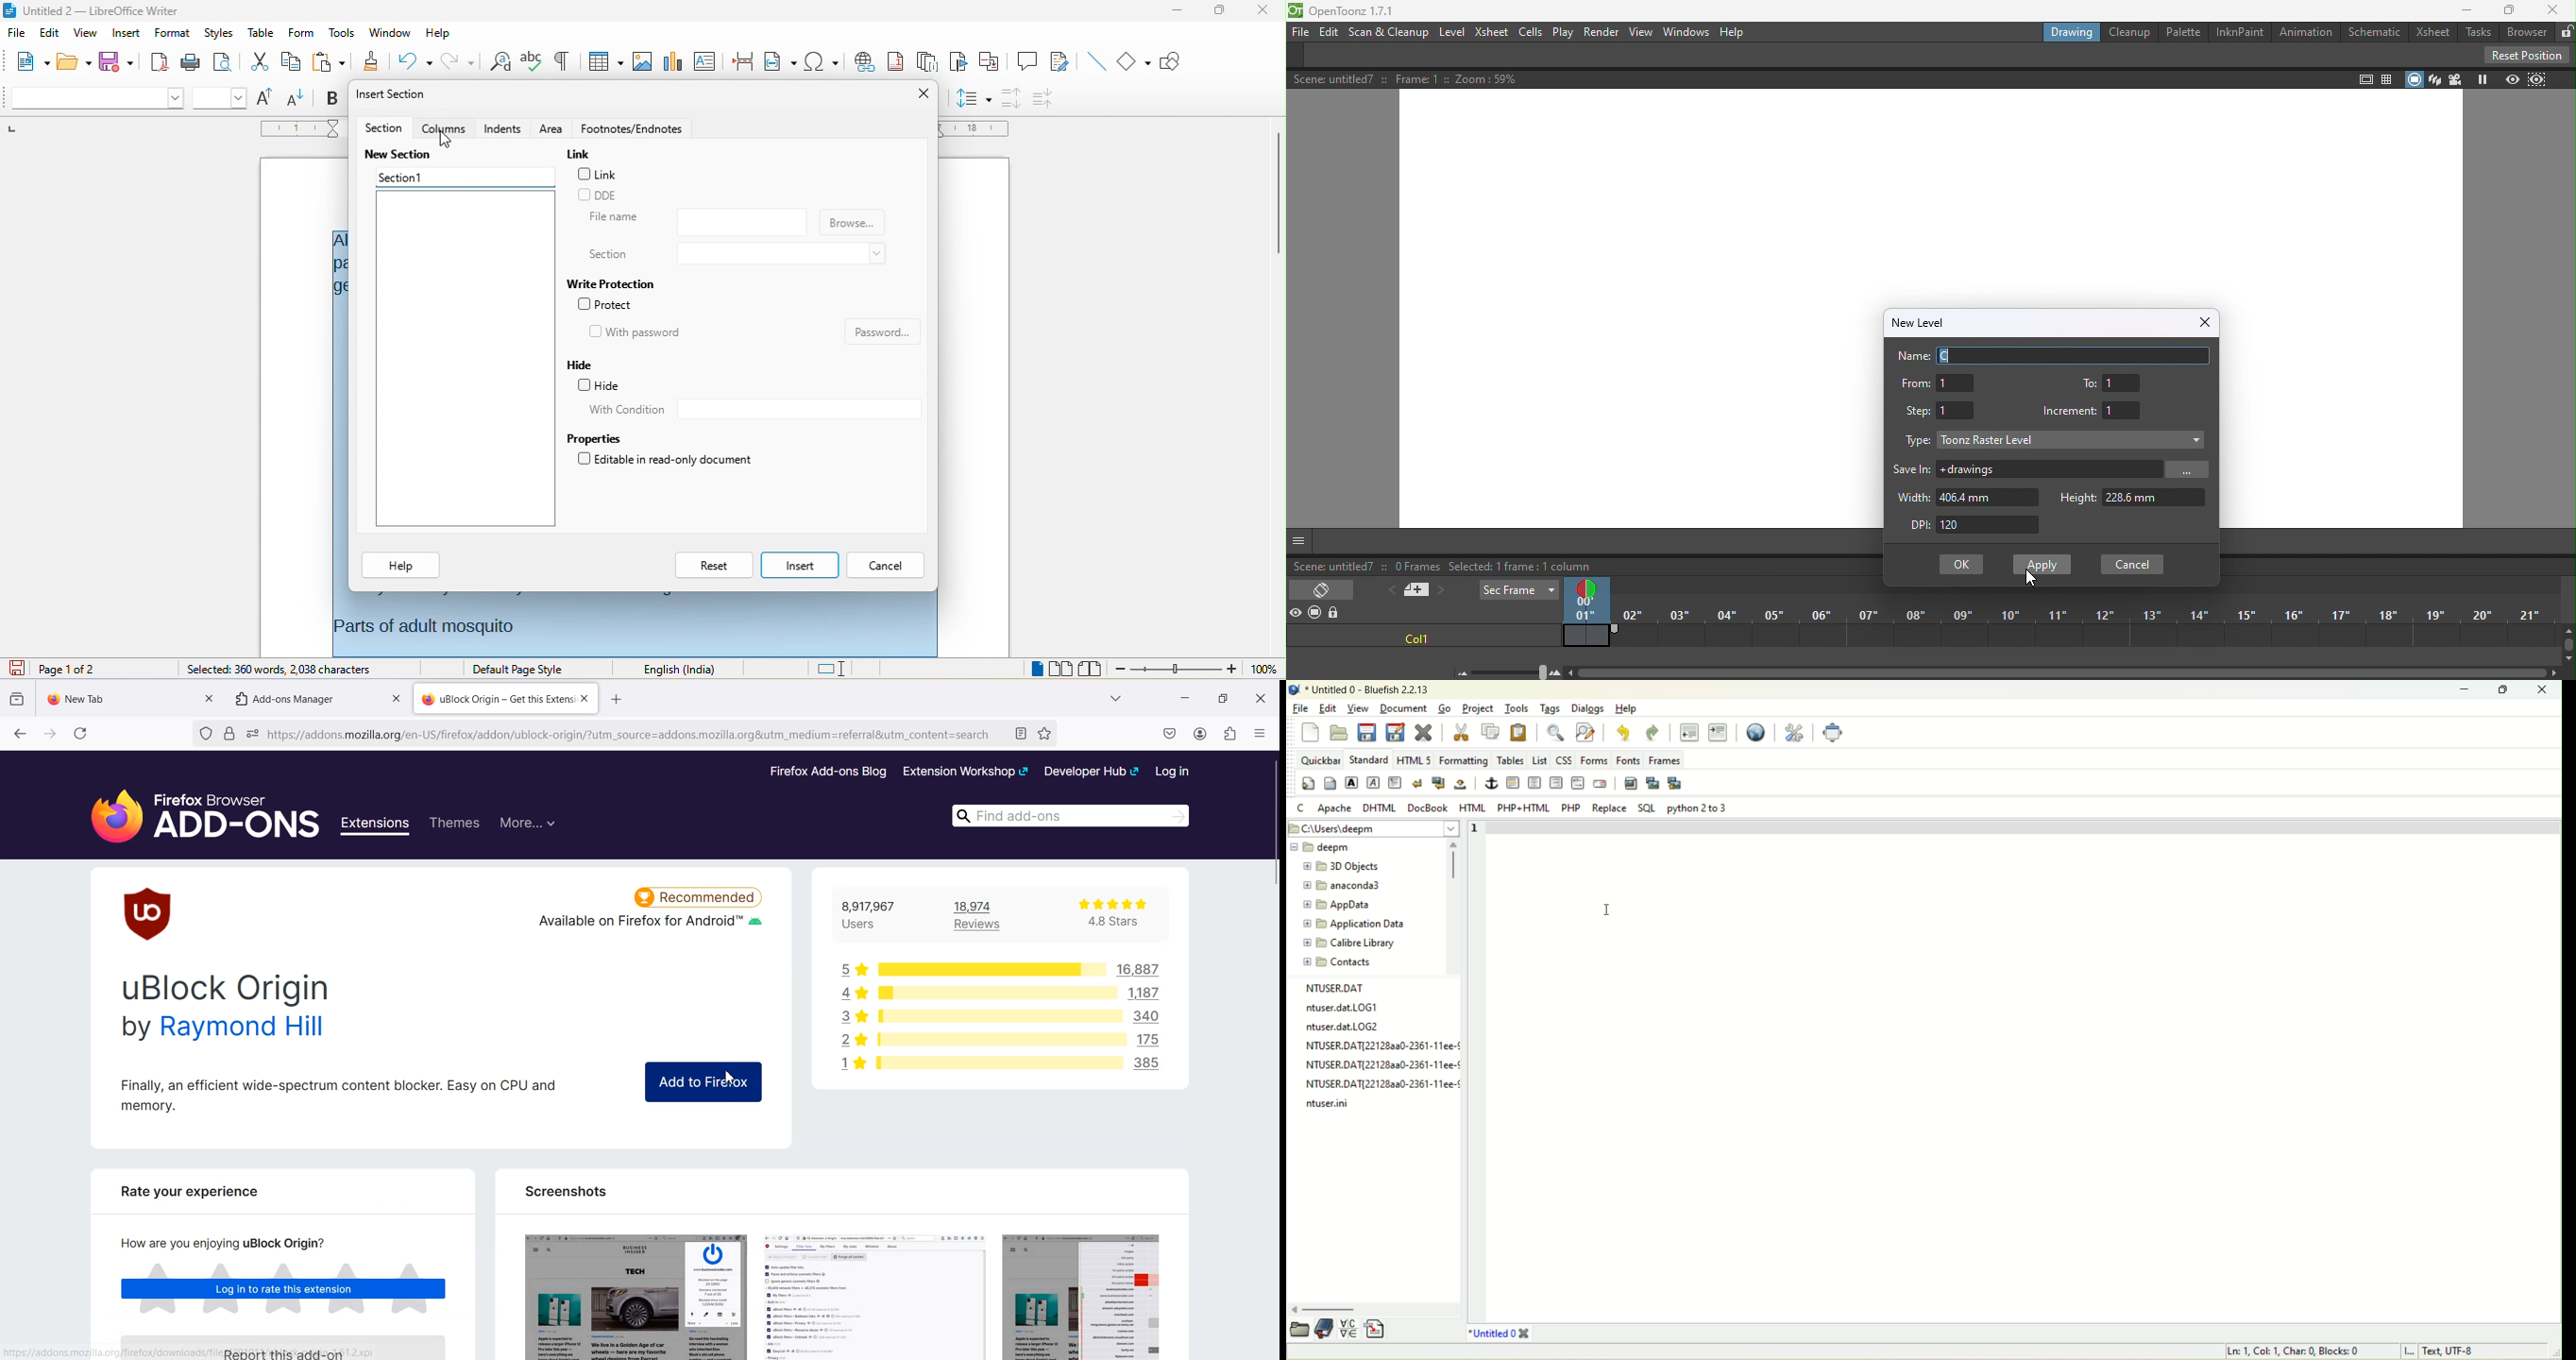  What do you see at coordinates (598, 196) in the screenshot?
I see `dde` at bounding box center [598, 196].